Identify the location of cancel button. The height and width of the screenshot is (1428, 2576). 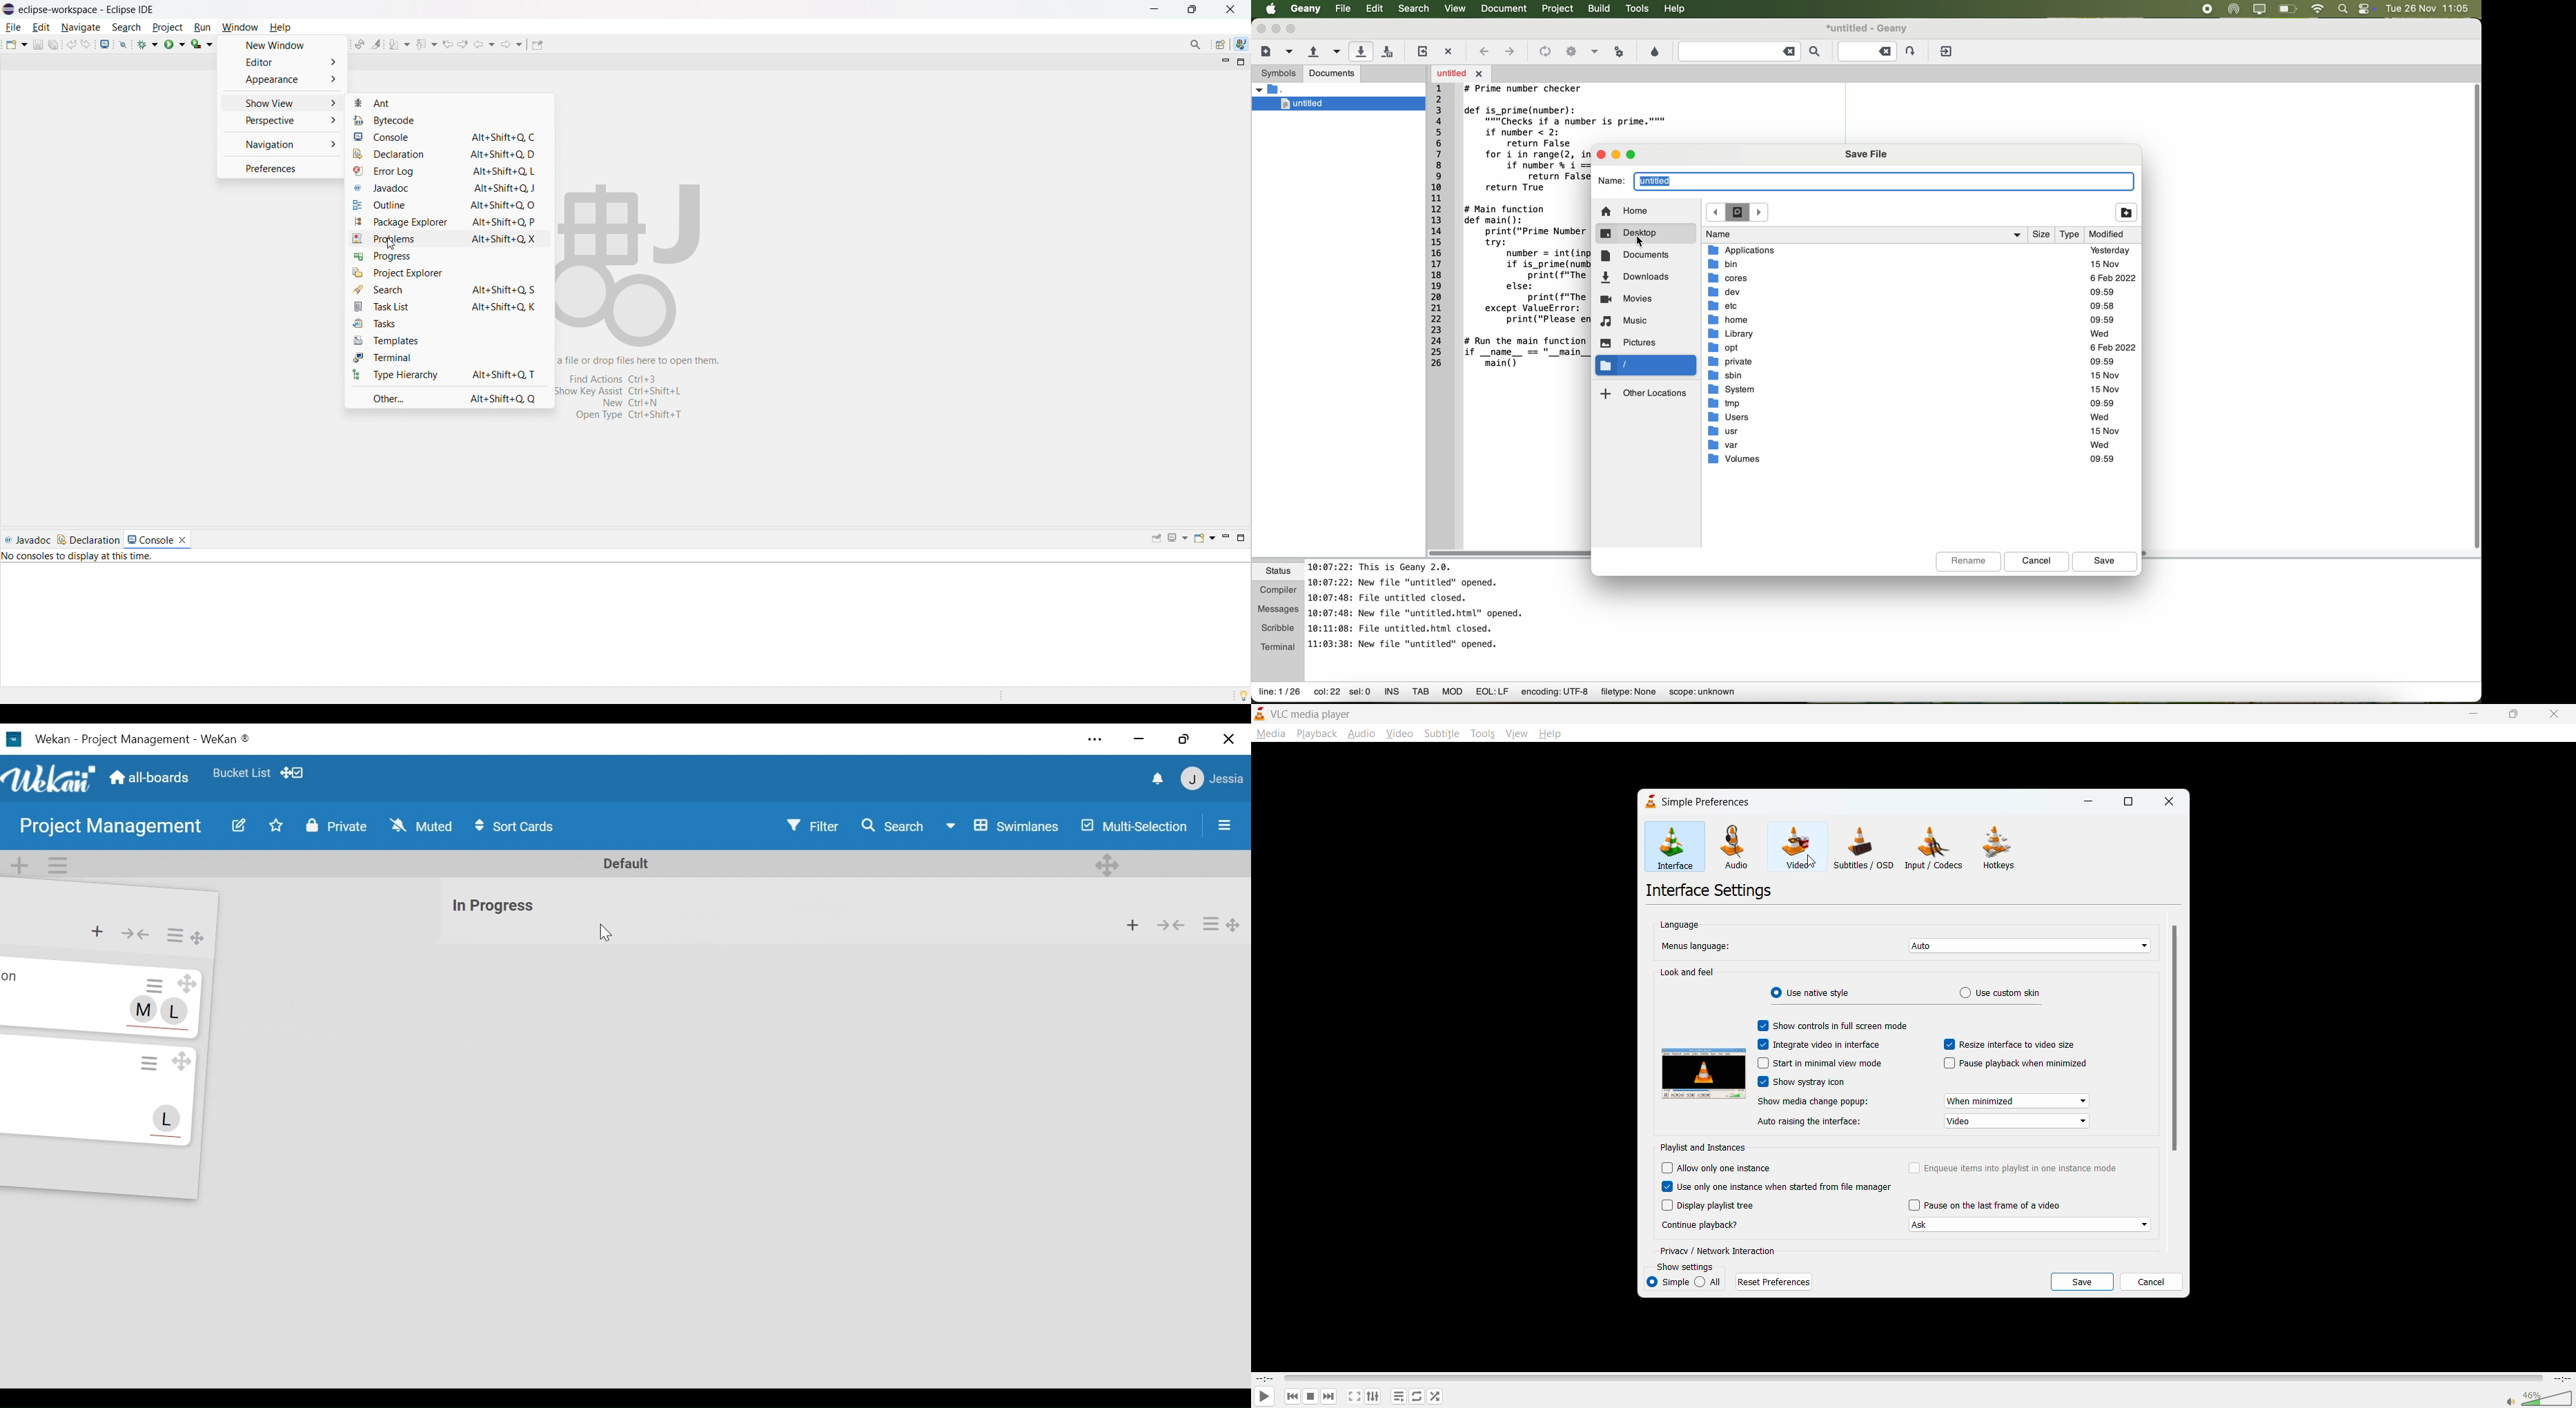
(2037, 562).